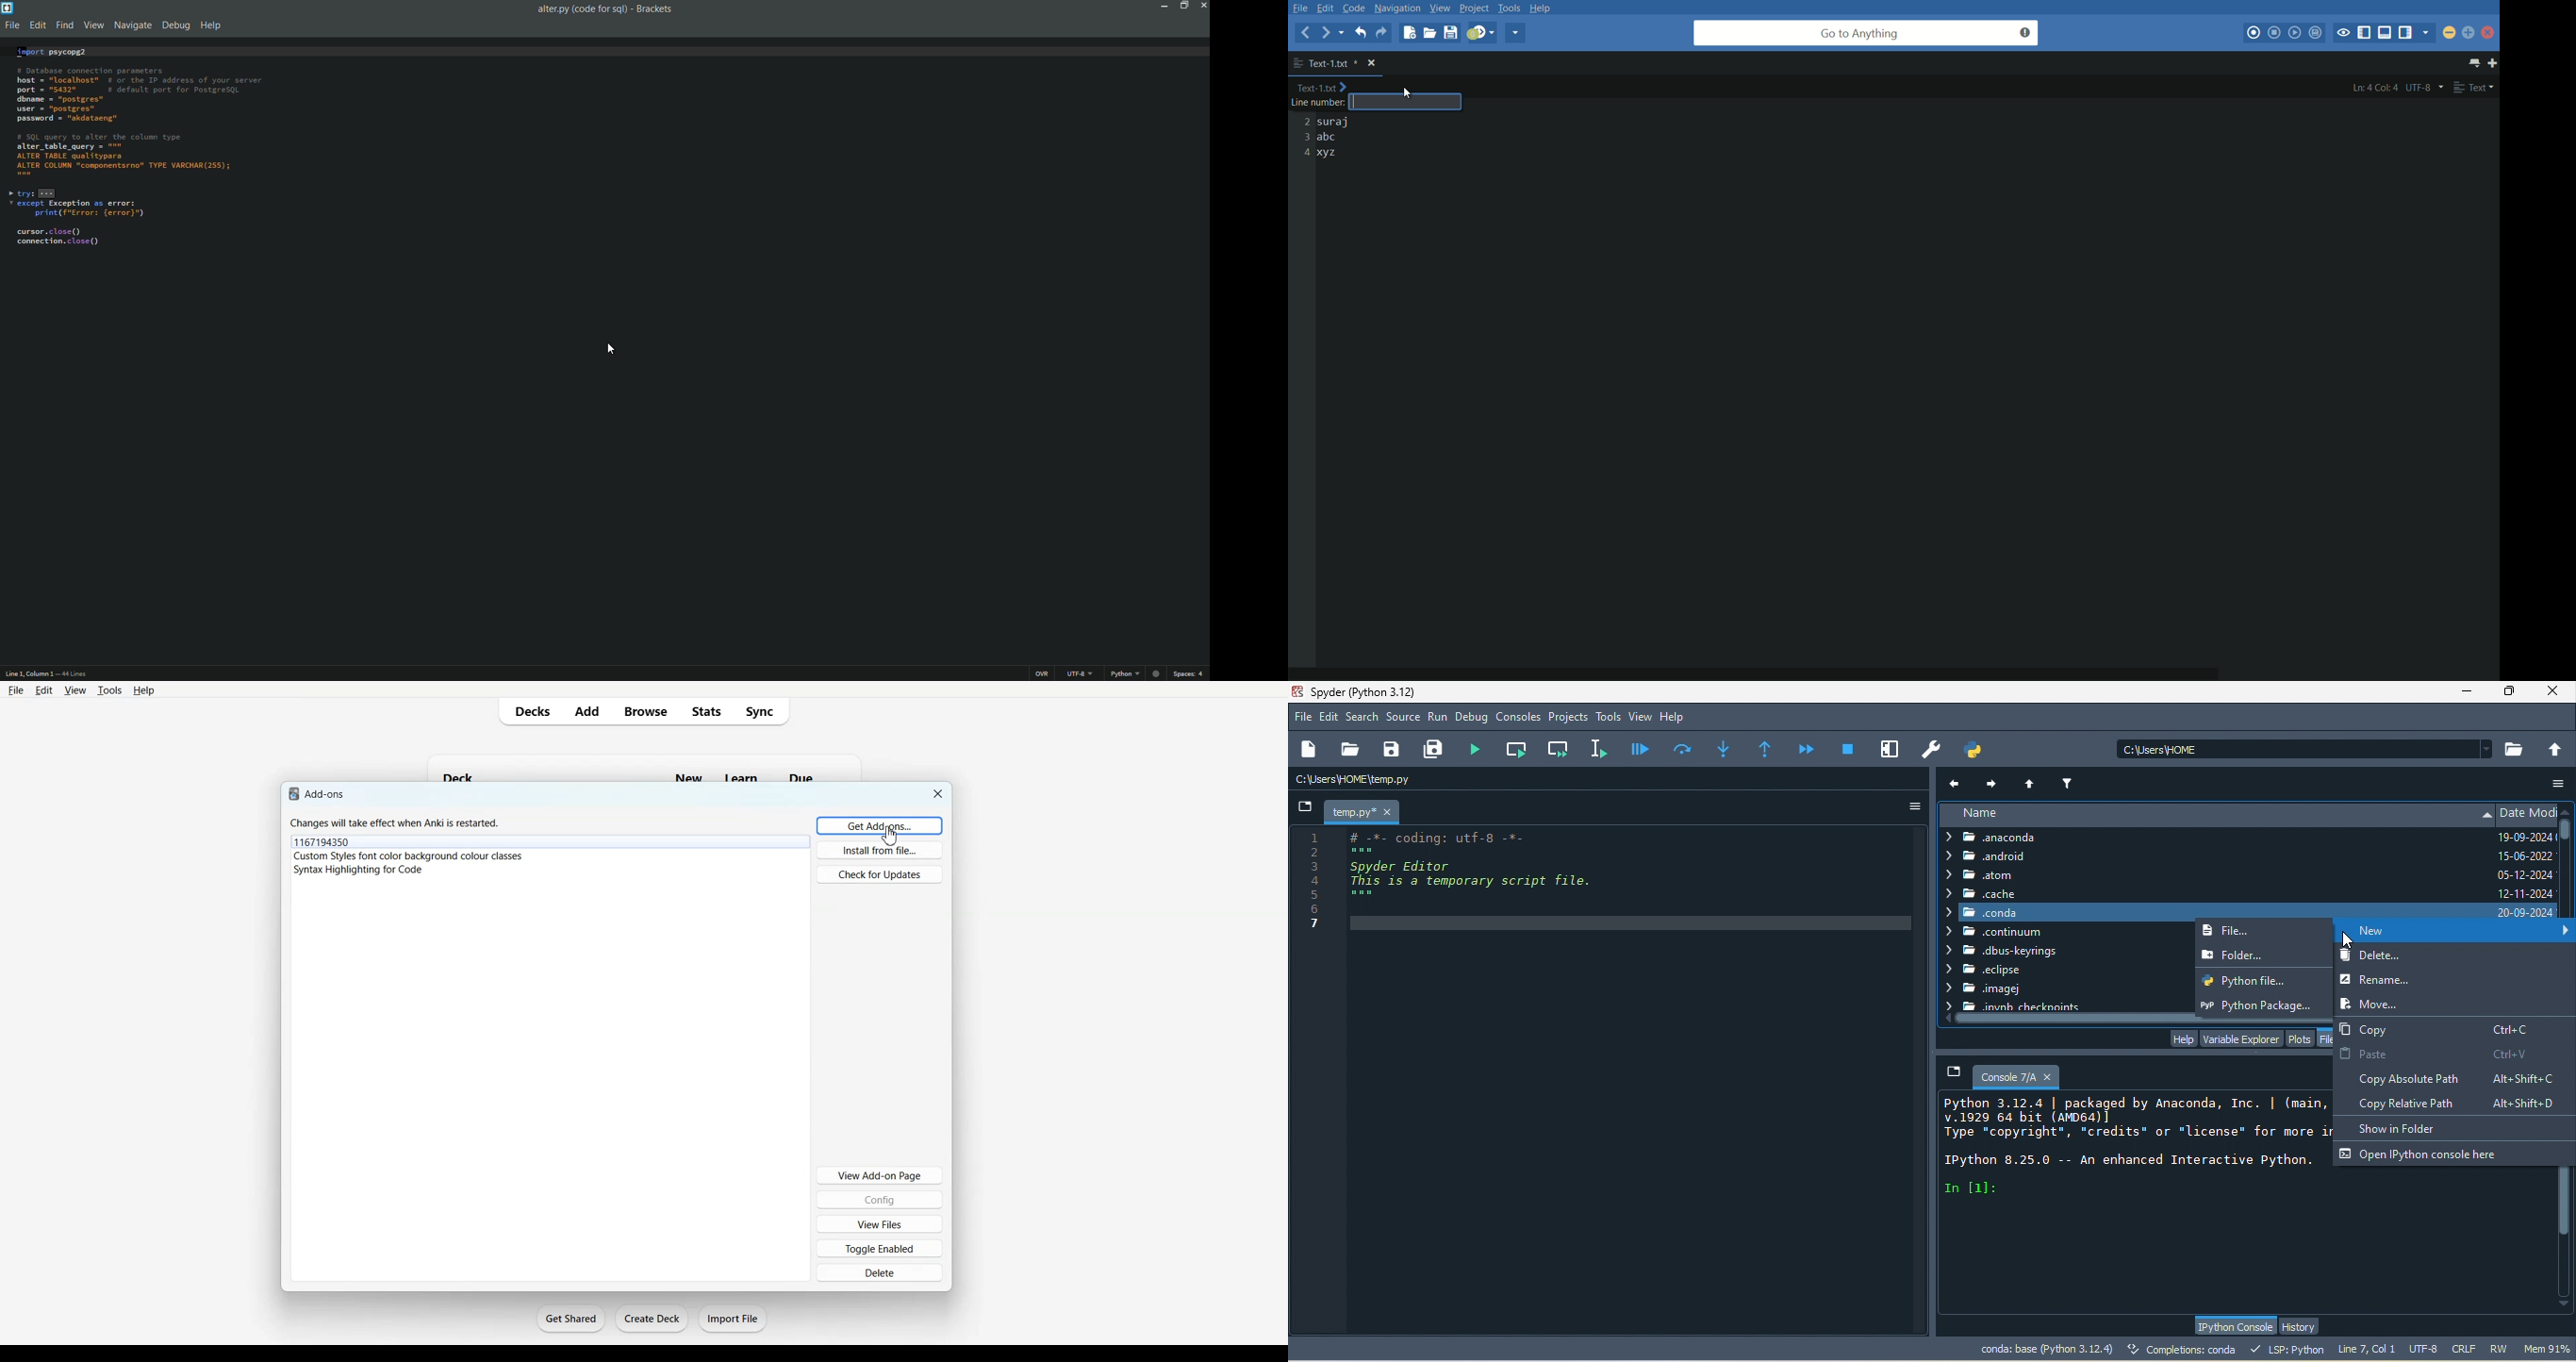 The width and height of the screenshot is (2576, 1372). Describe the element at coordinates (1363, 717) in the screenshot. I see `search` at that location.